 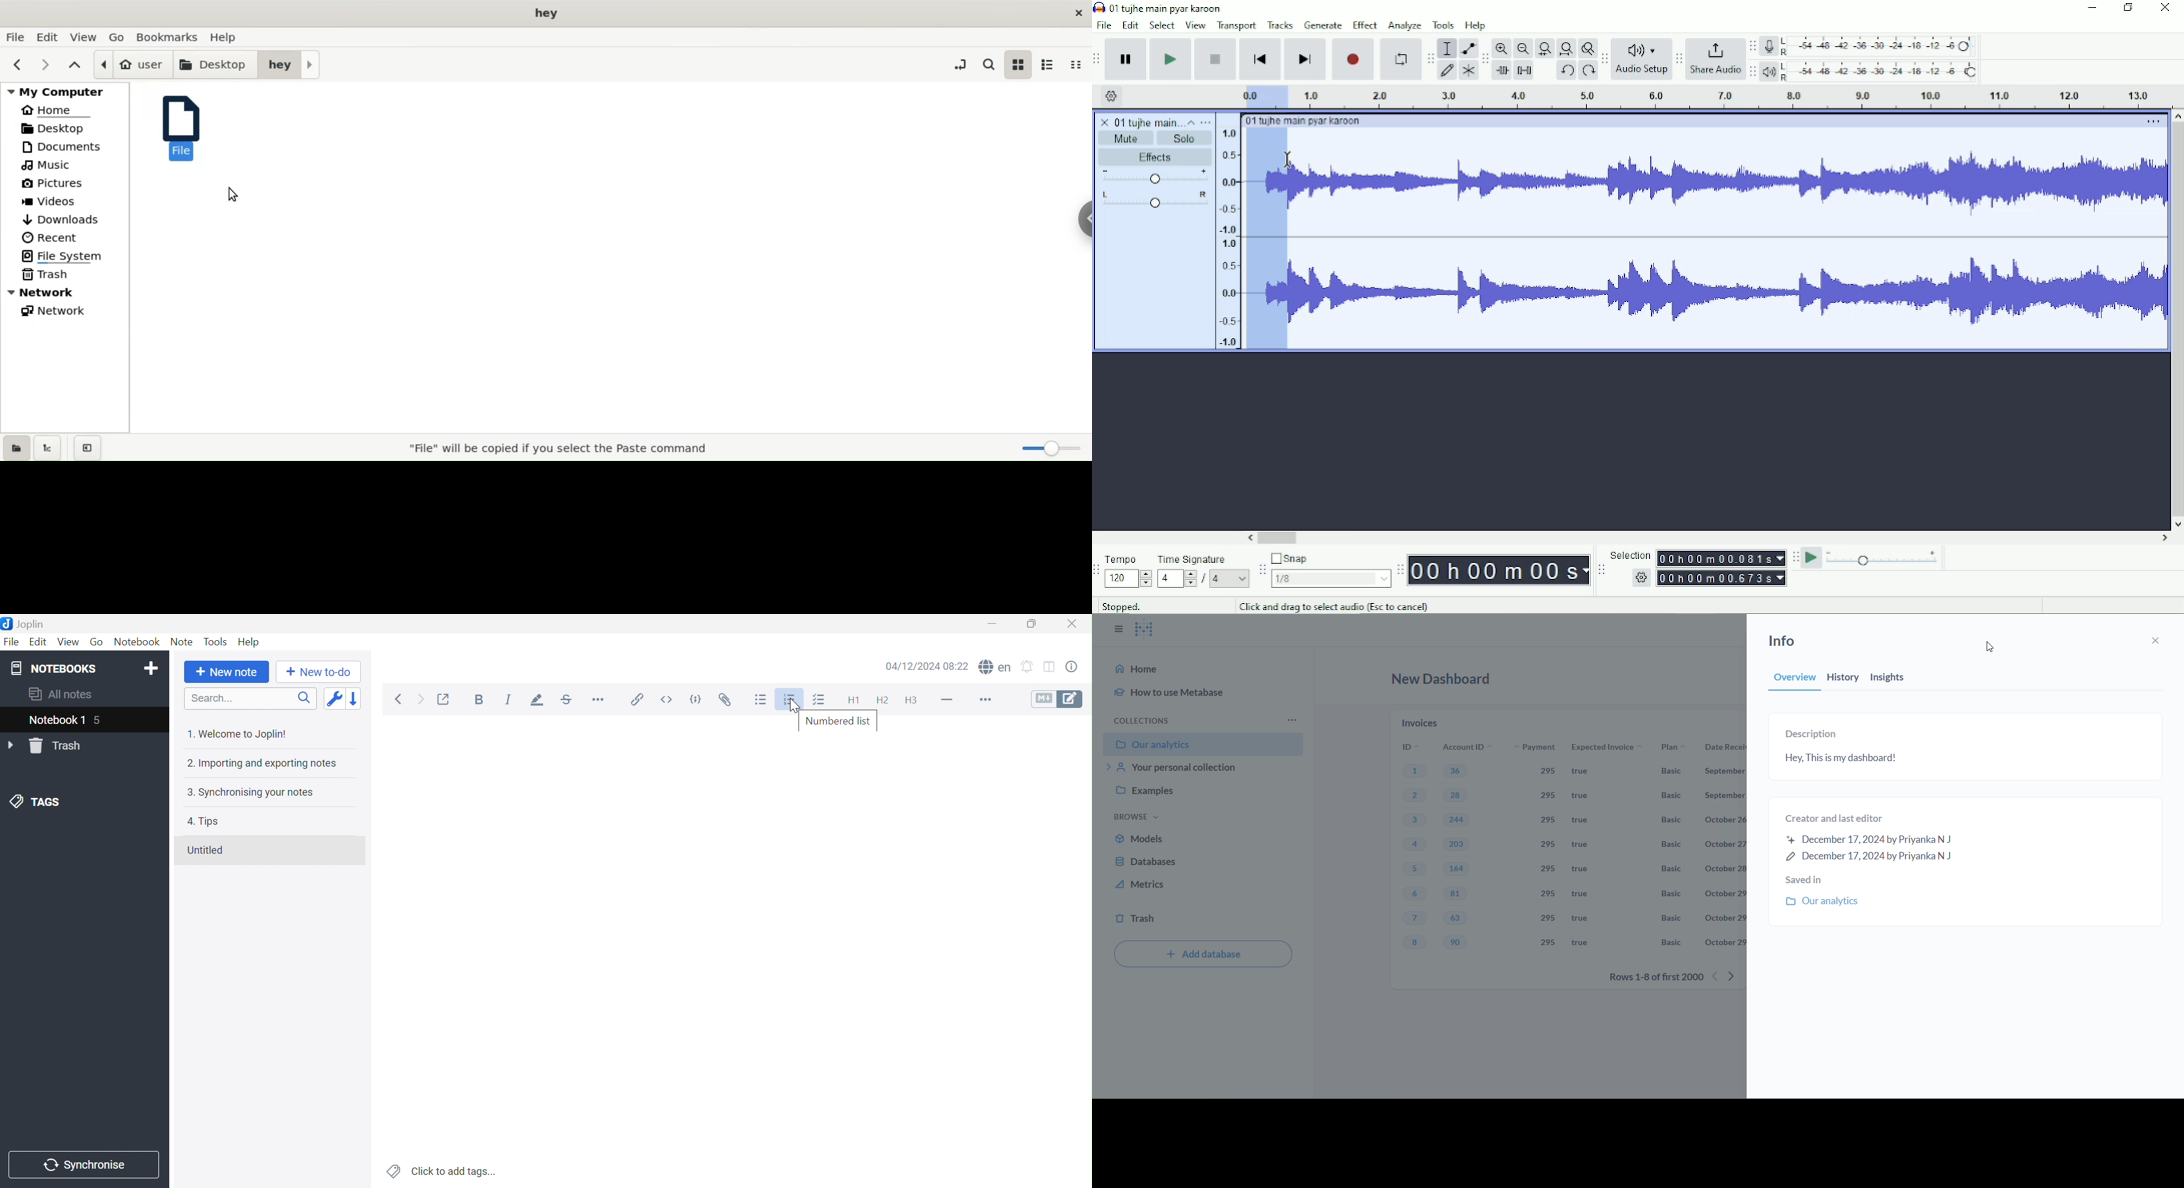 I want to click on Play duration, so click(x=1727, y=97).